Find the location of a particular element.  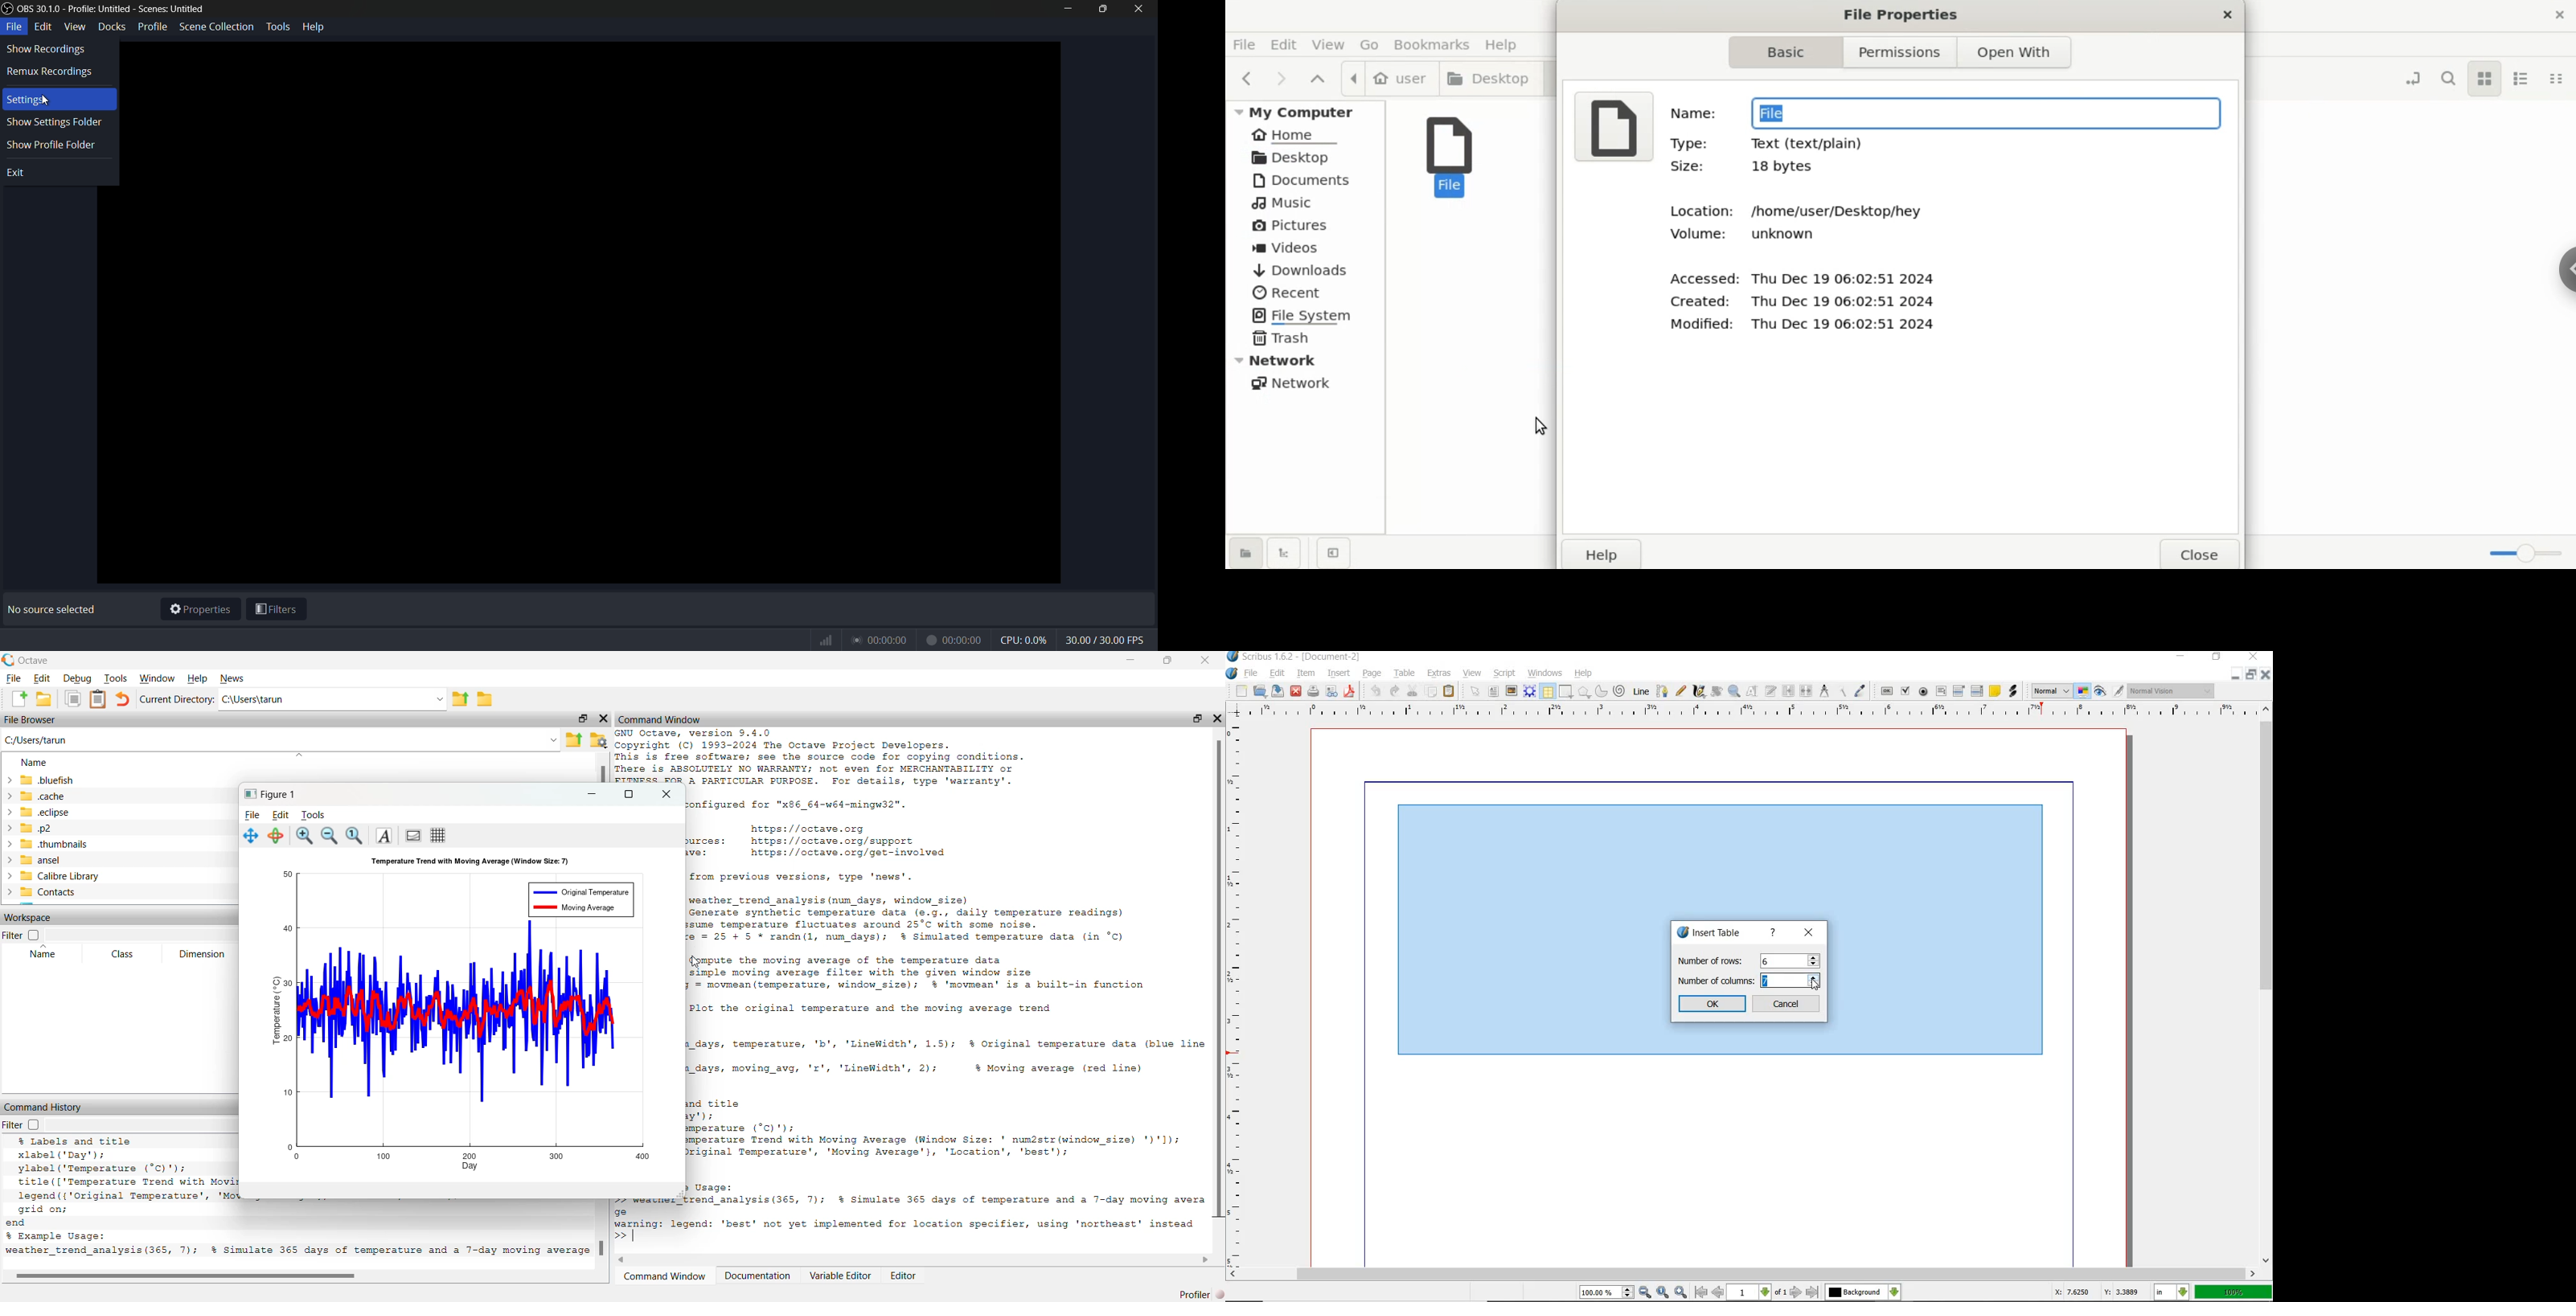

Name is located at coordinates (31, 763).